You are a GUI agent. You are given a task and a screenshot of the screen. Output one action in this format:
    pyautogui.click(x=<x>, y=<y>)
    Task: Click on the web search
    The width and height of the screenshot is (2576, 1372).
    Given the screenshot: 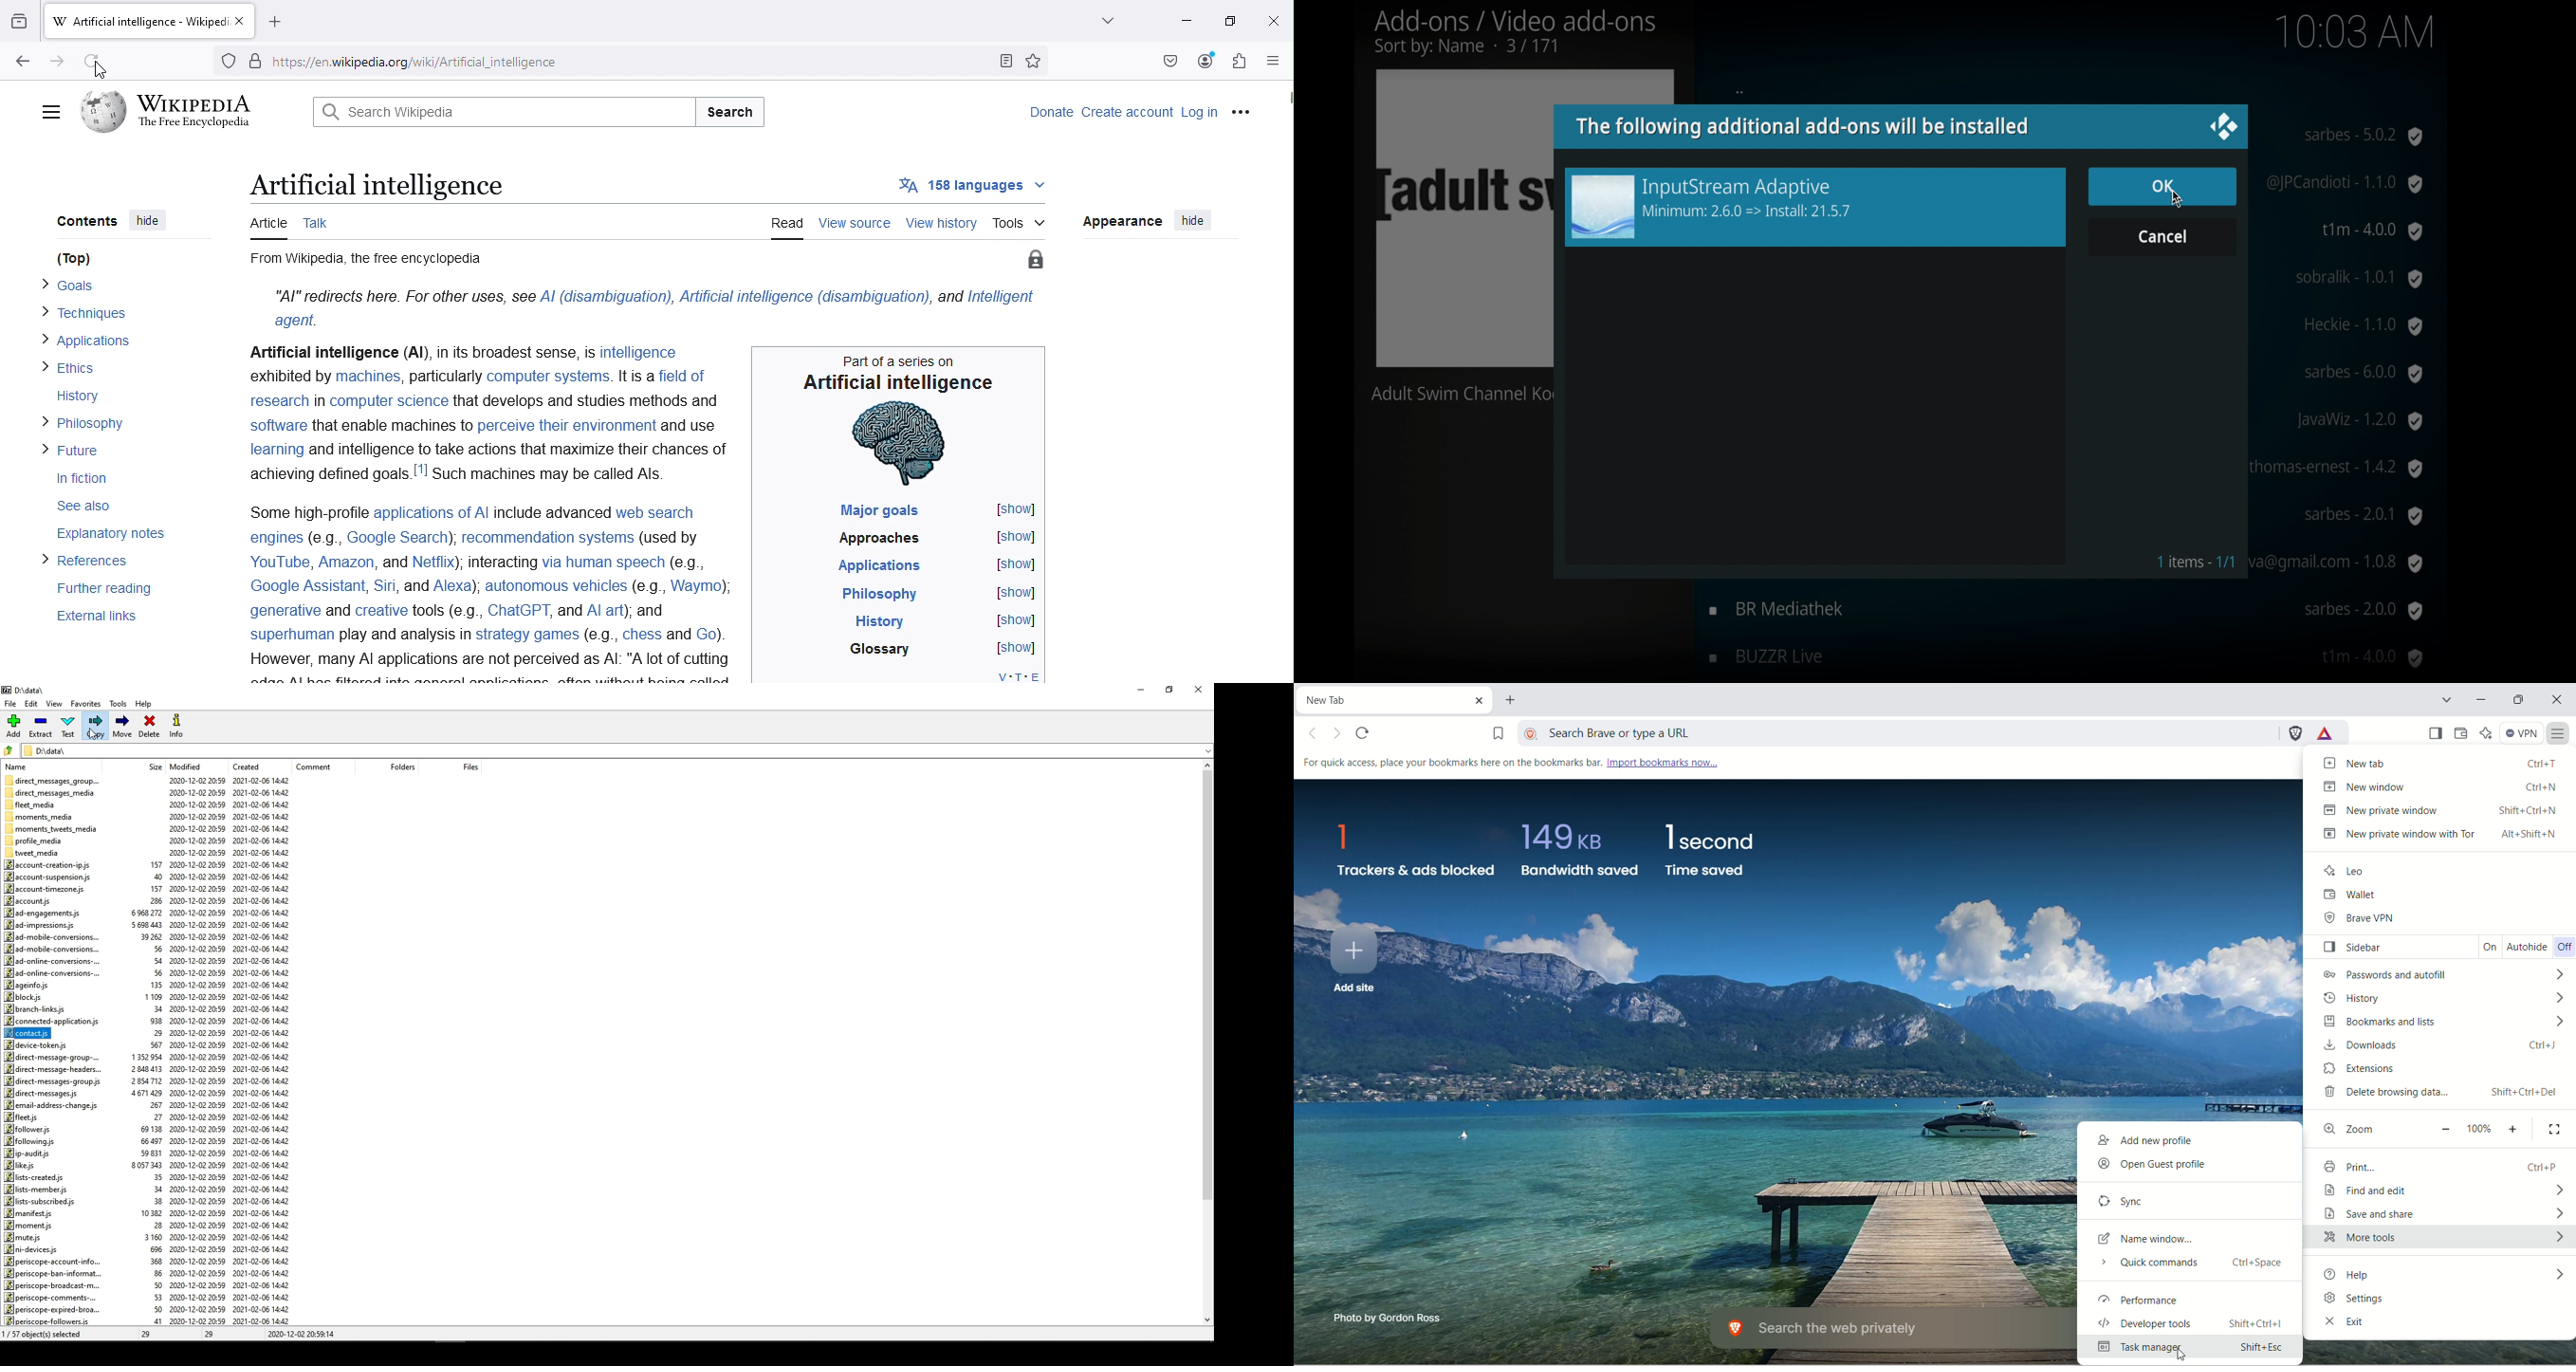 What is the action you would take?
    pyautogui.click(x=659, y=513)
    